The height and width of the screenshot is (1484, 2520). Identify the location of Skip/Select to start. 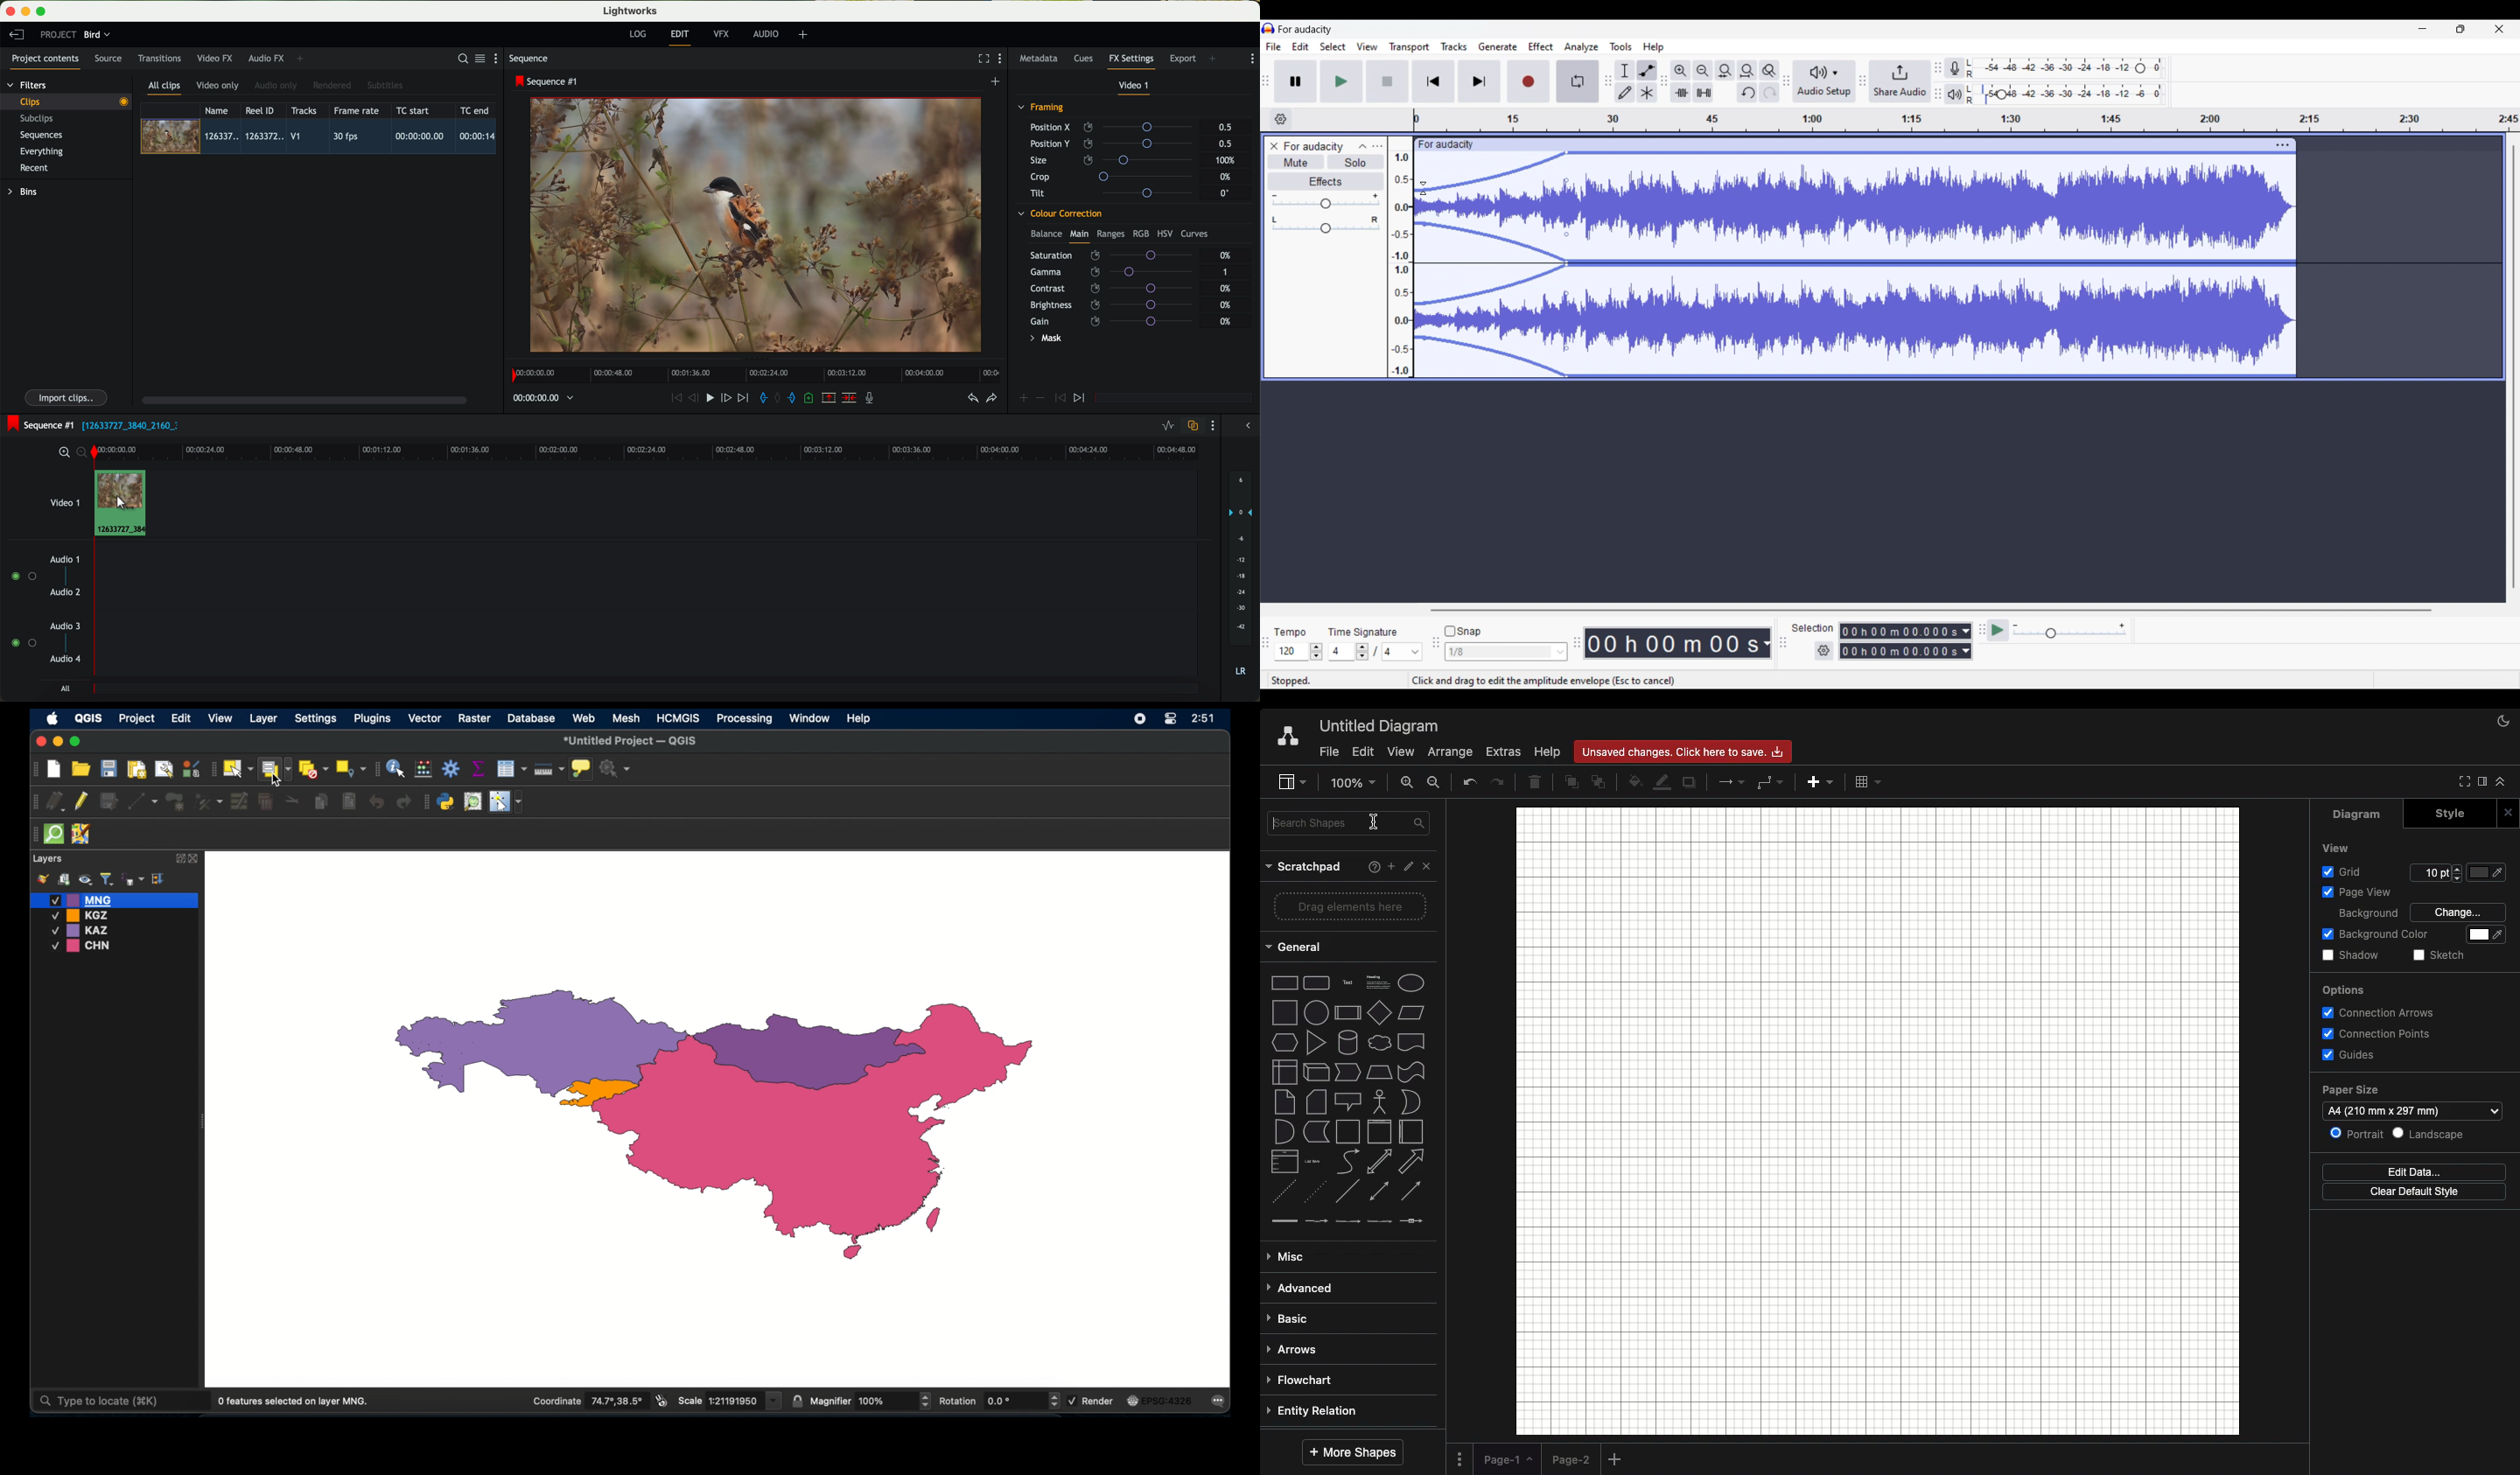
(1433, 81).